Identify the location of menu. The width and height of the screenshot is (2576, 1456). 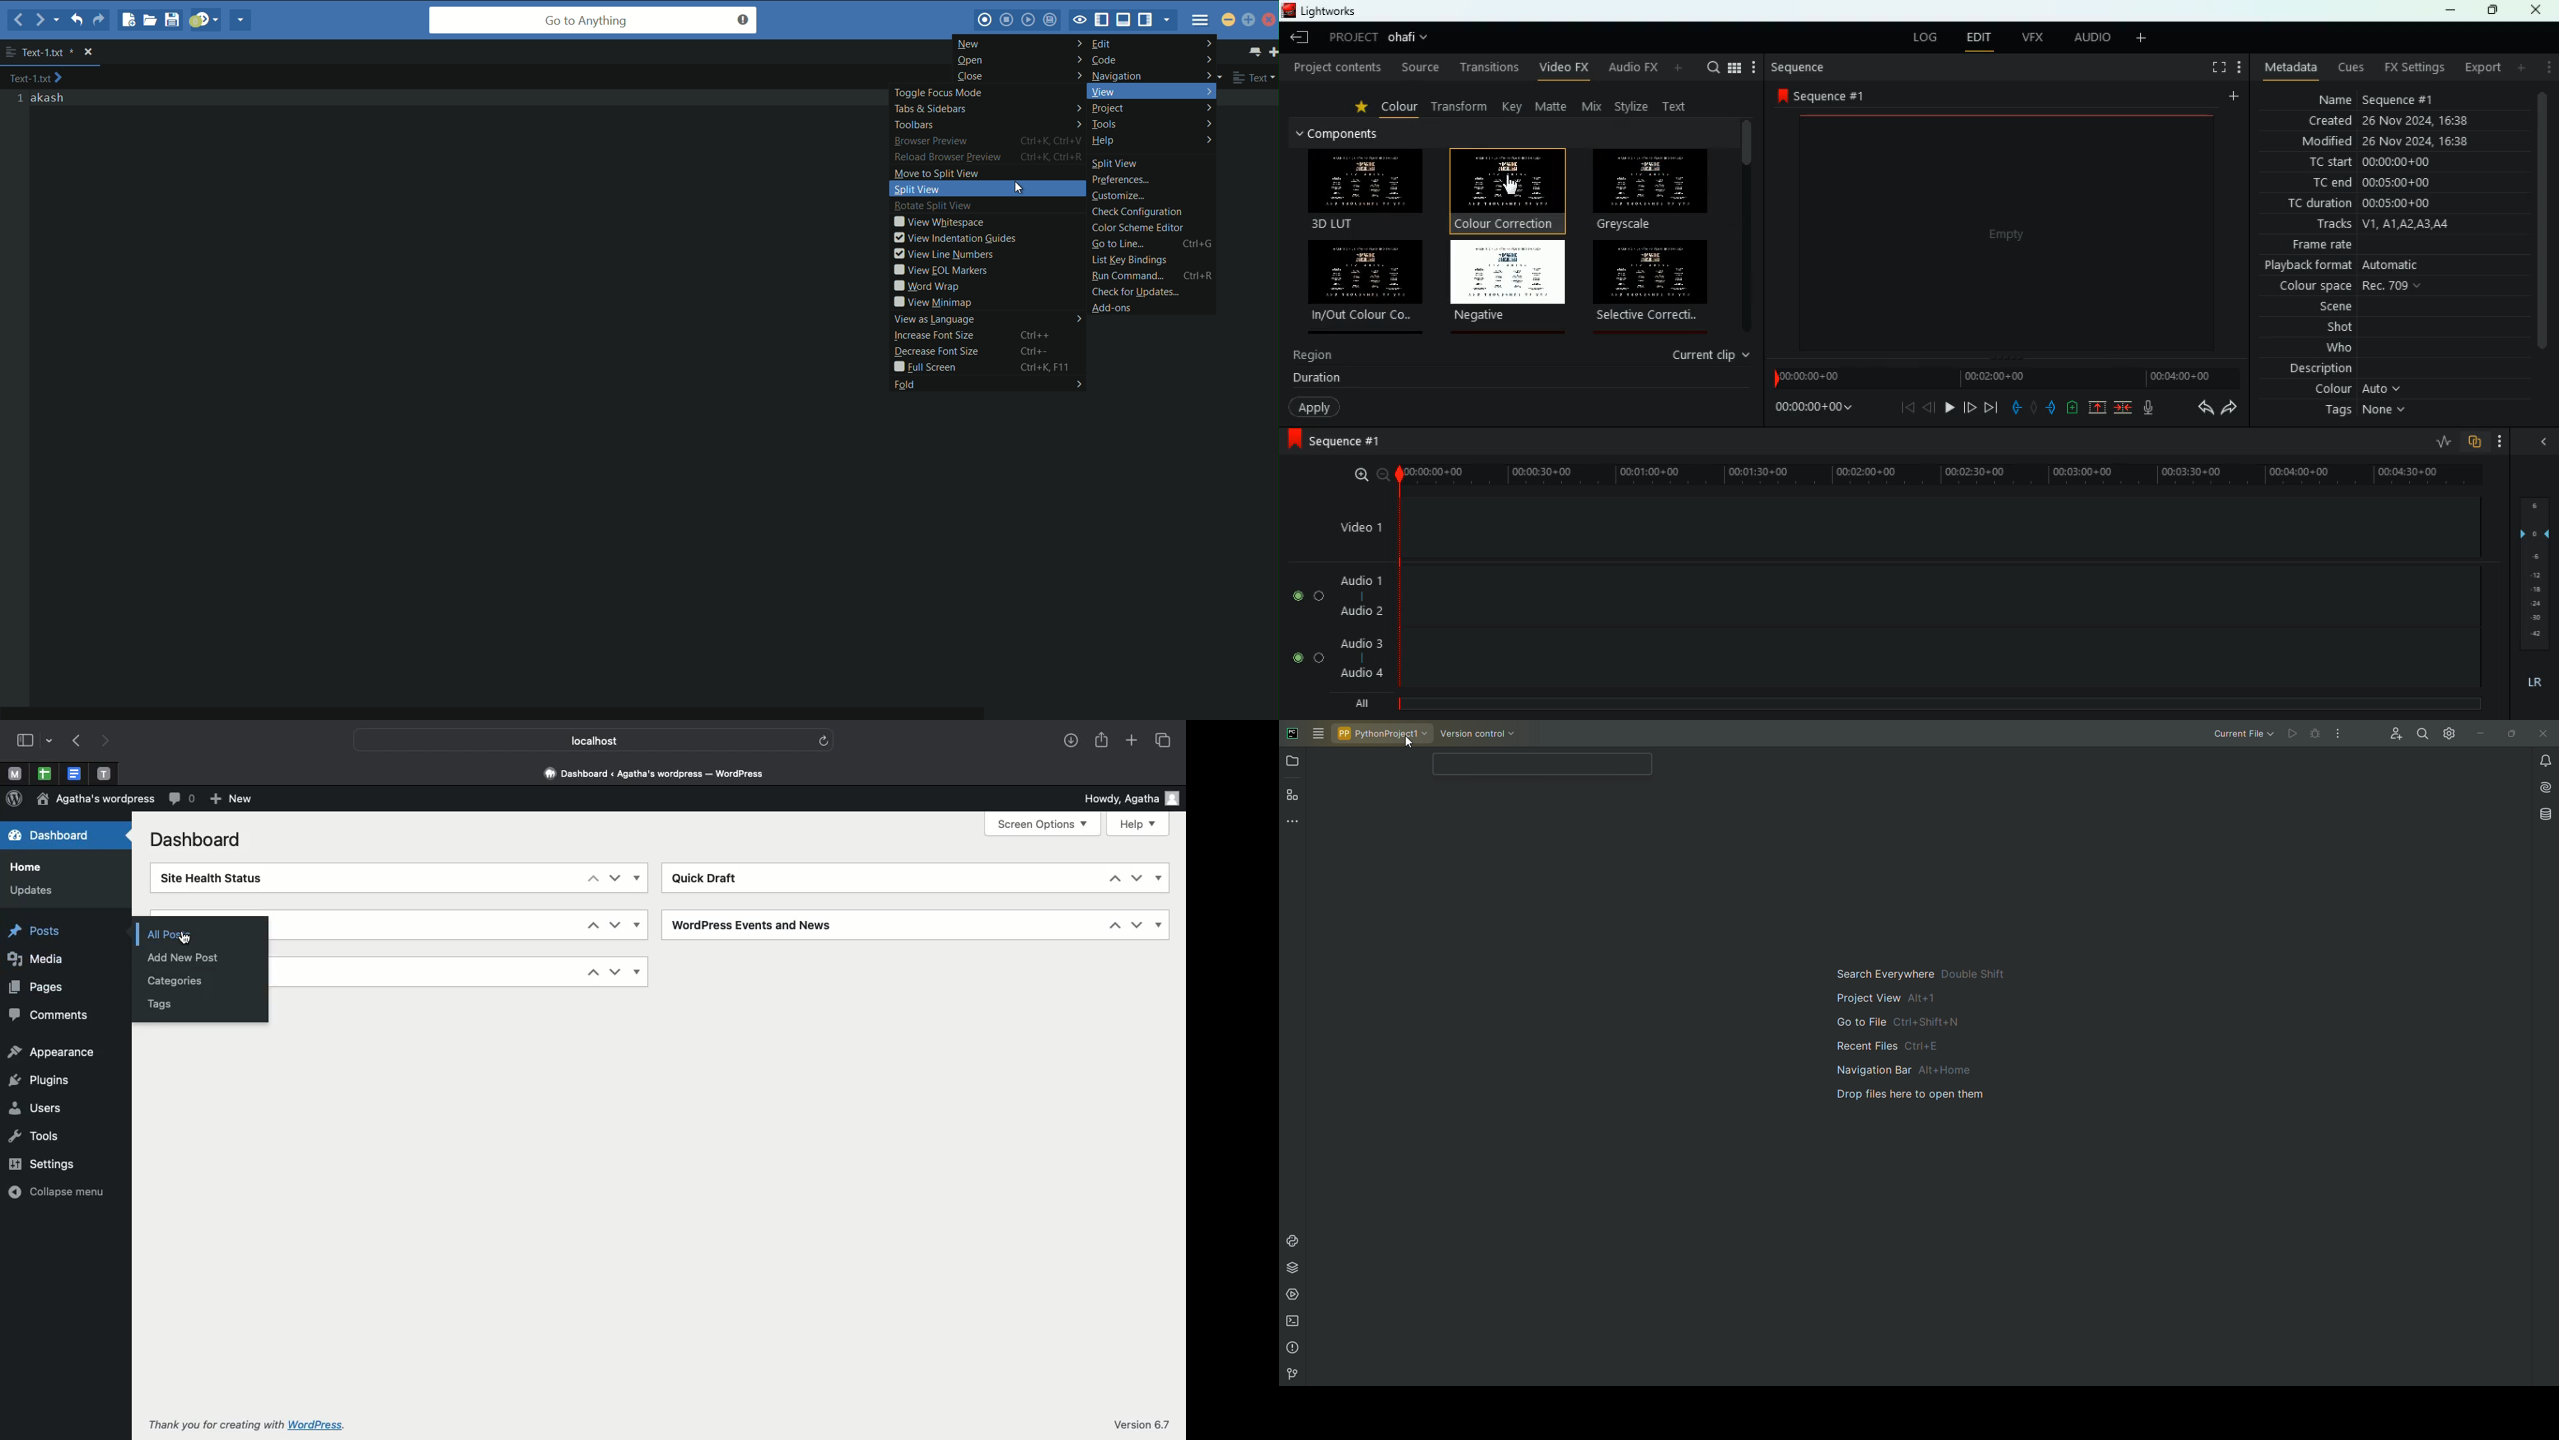
(1744, 67).